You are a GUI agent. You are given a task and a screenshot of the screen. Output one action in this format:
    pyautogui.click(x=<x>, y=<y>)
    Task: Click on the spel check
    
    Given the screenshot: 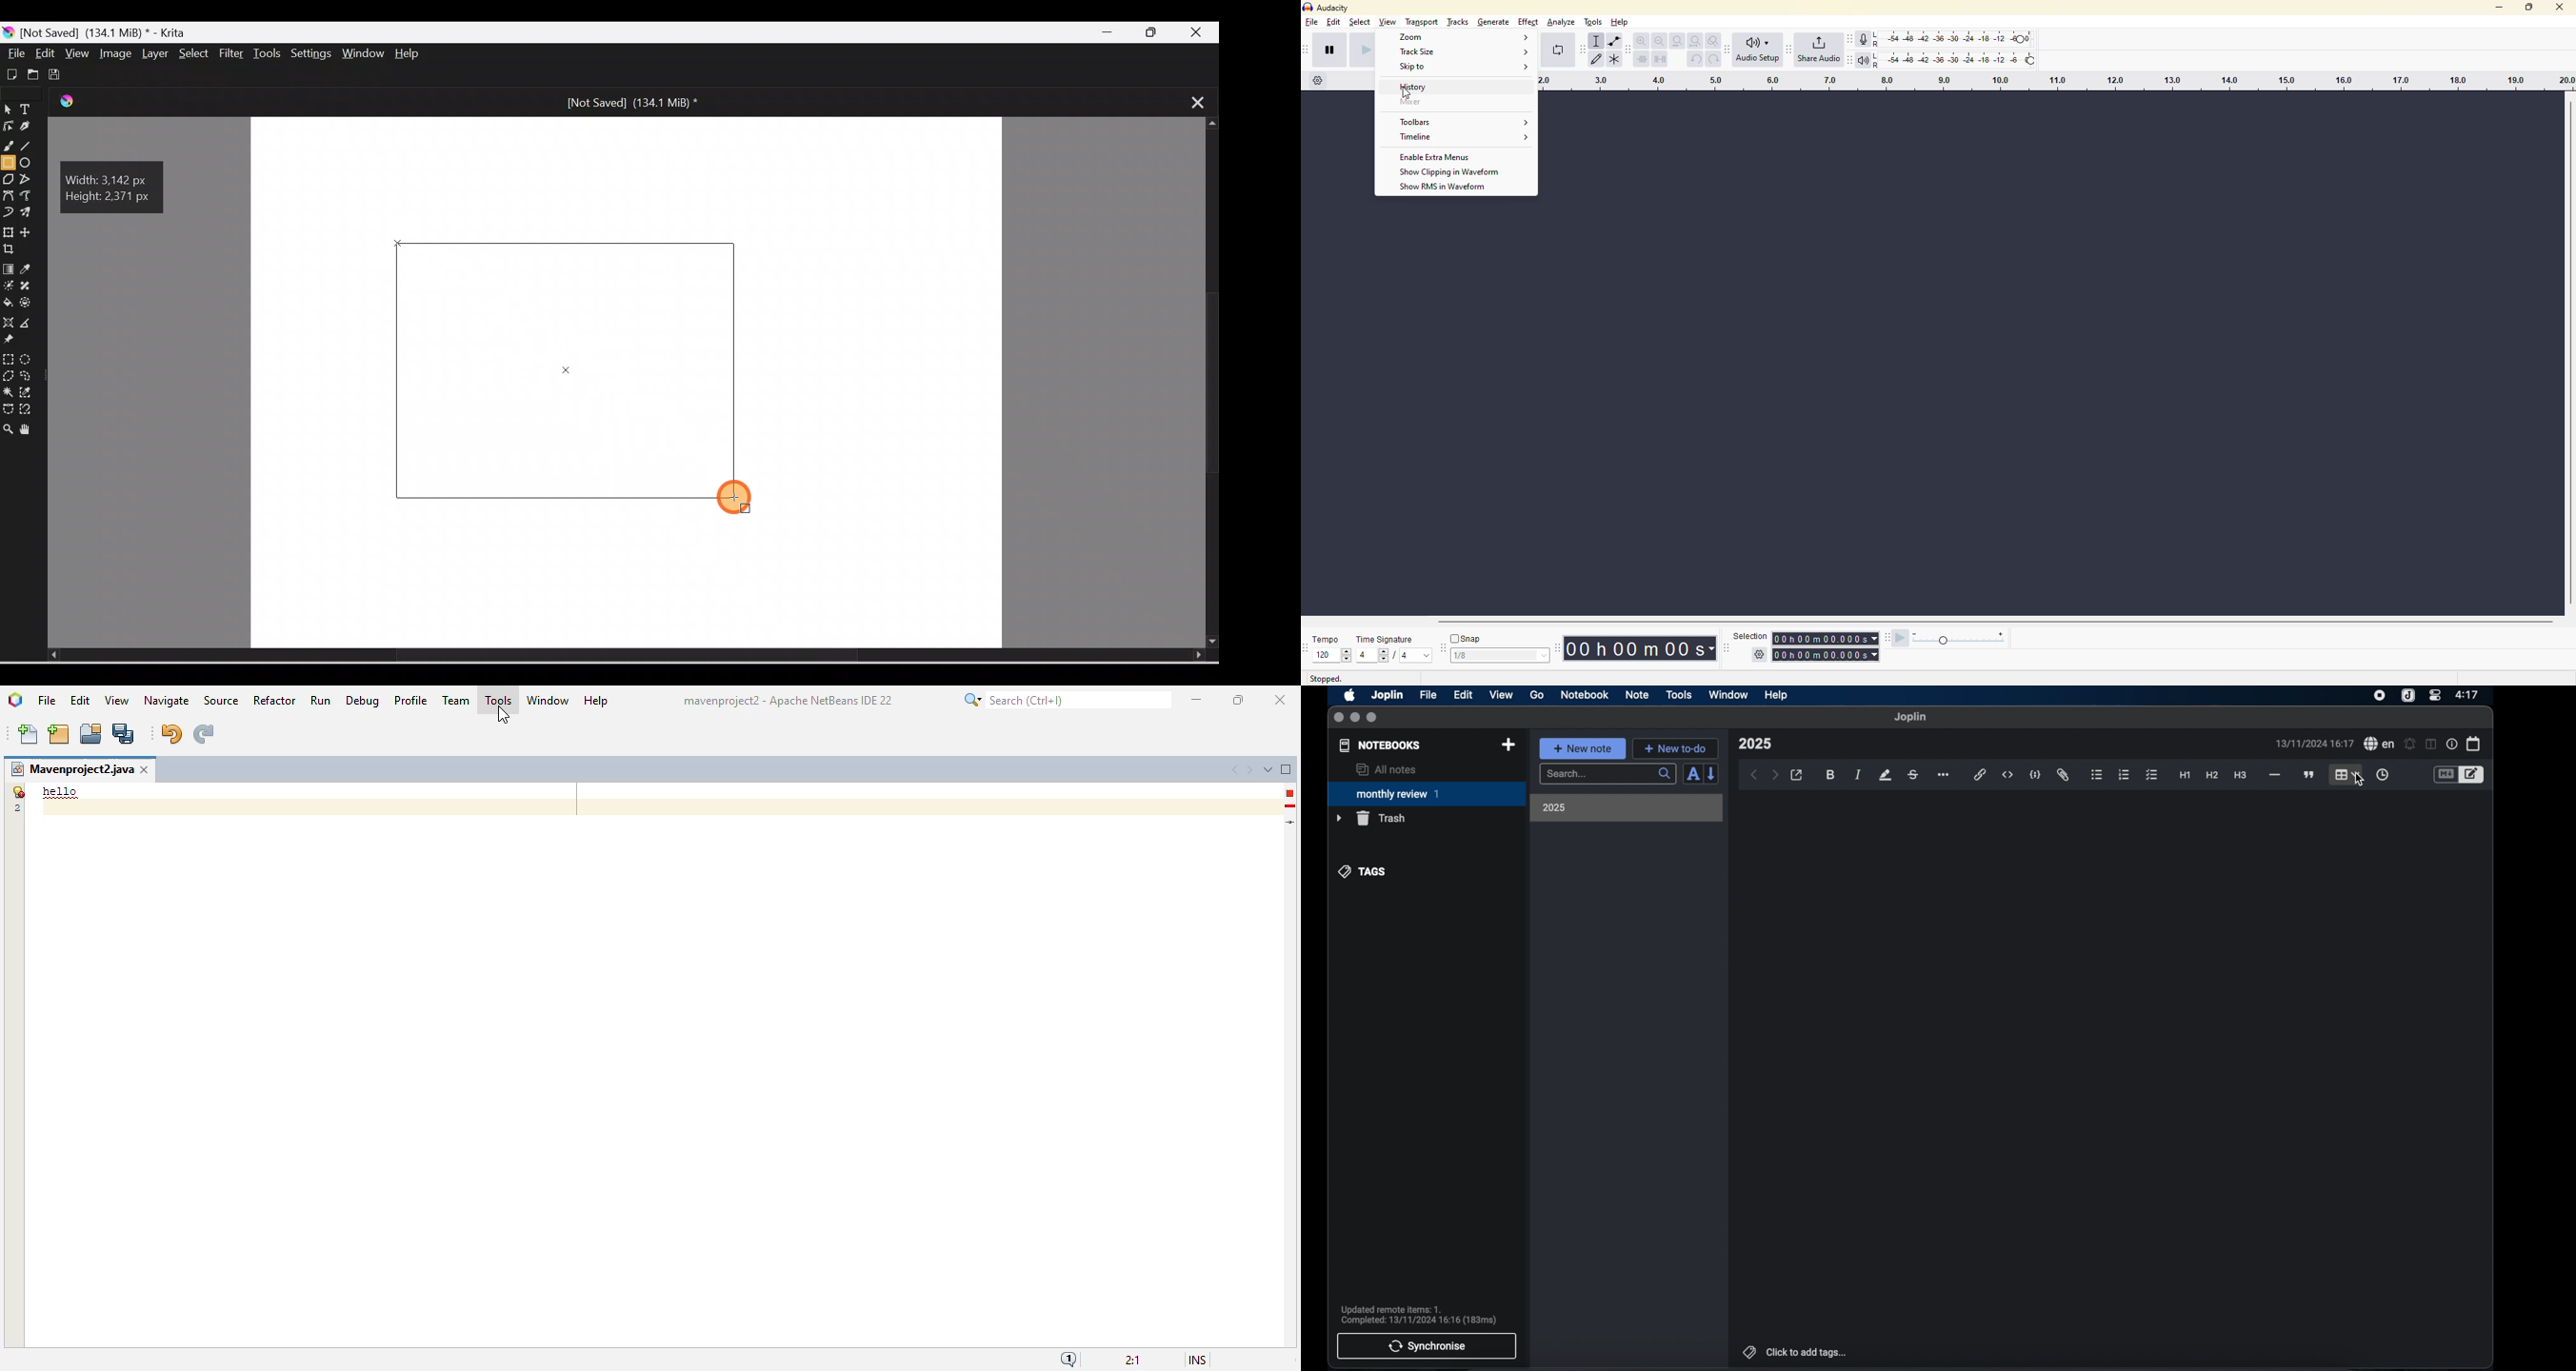 What is the action you would take?
    pyautogui.click(x=2380, y=744)
    